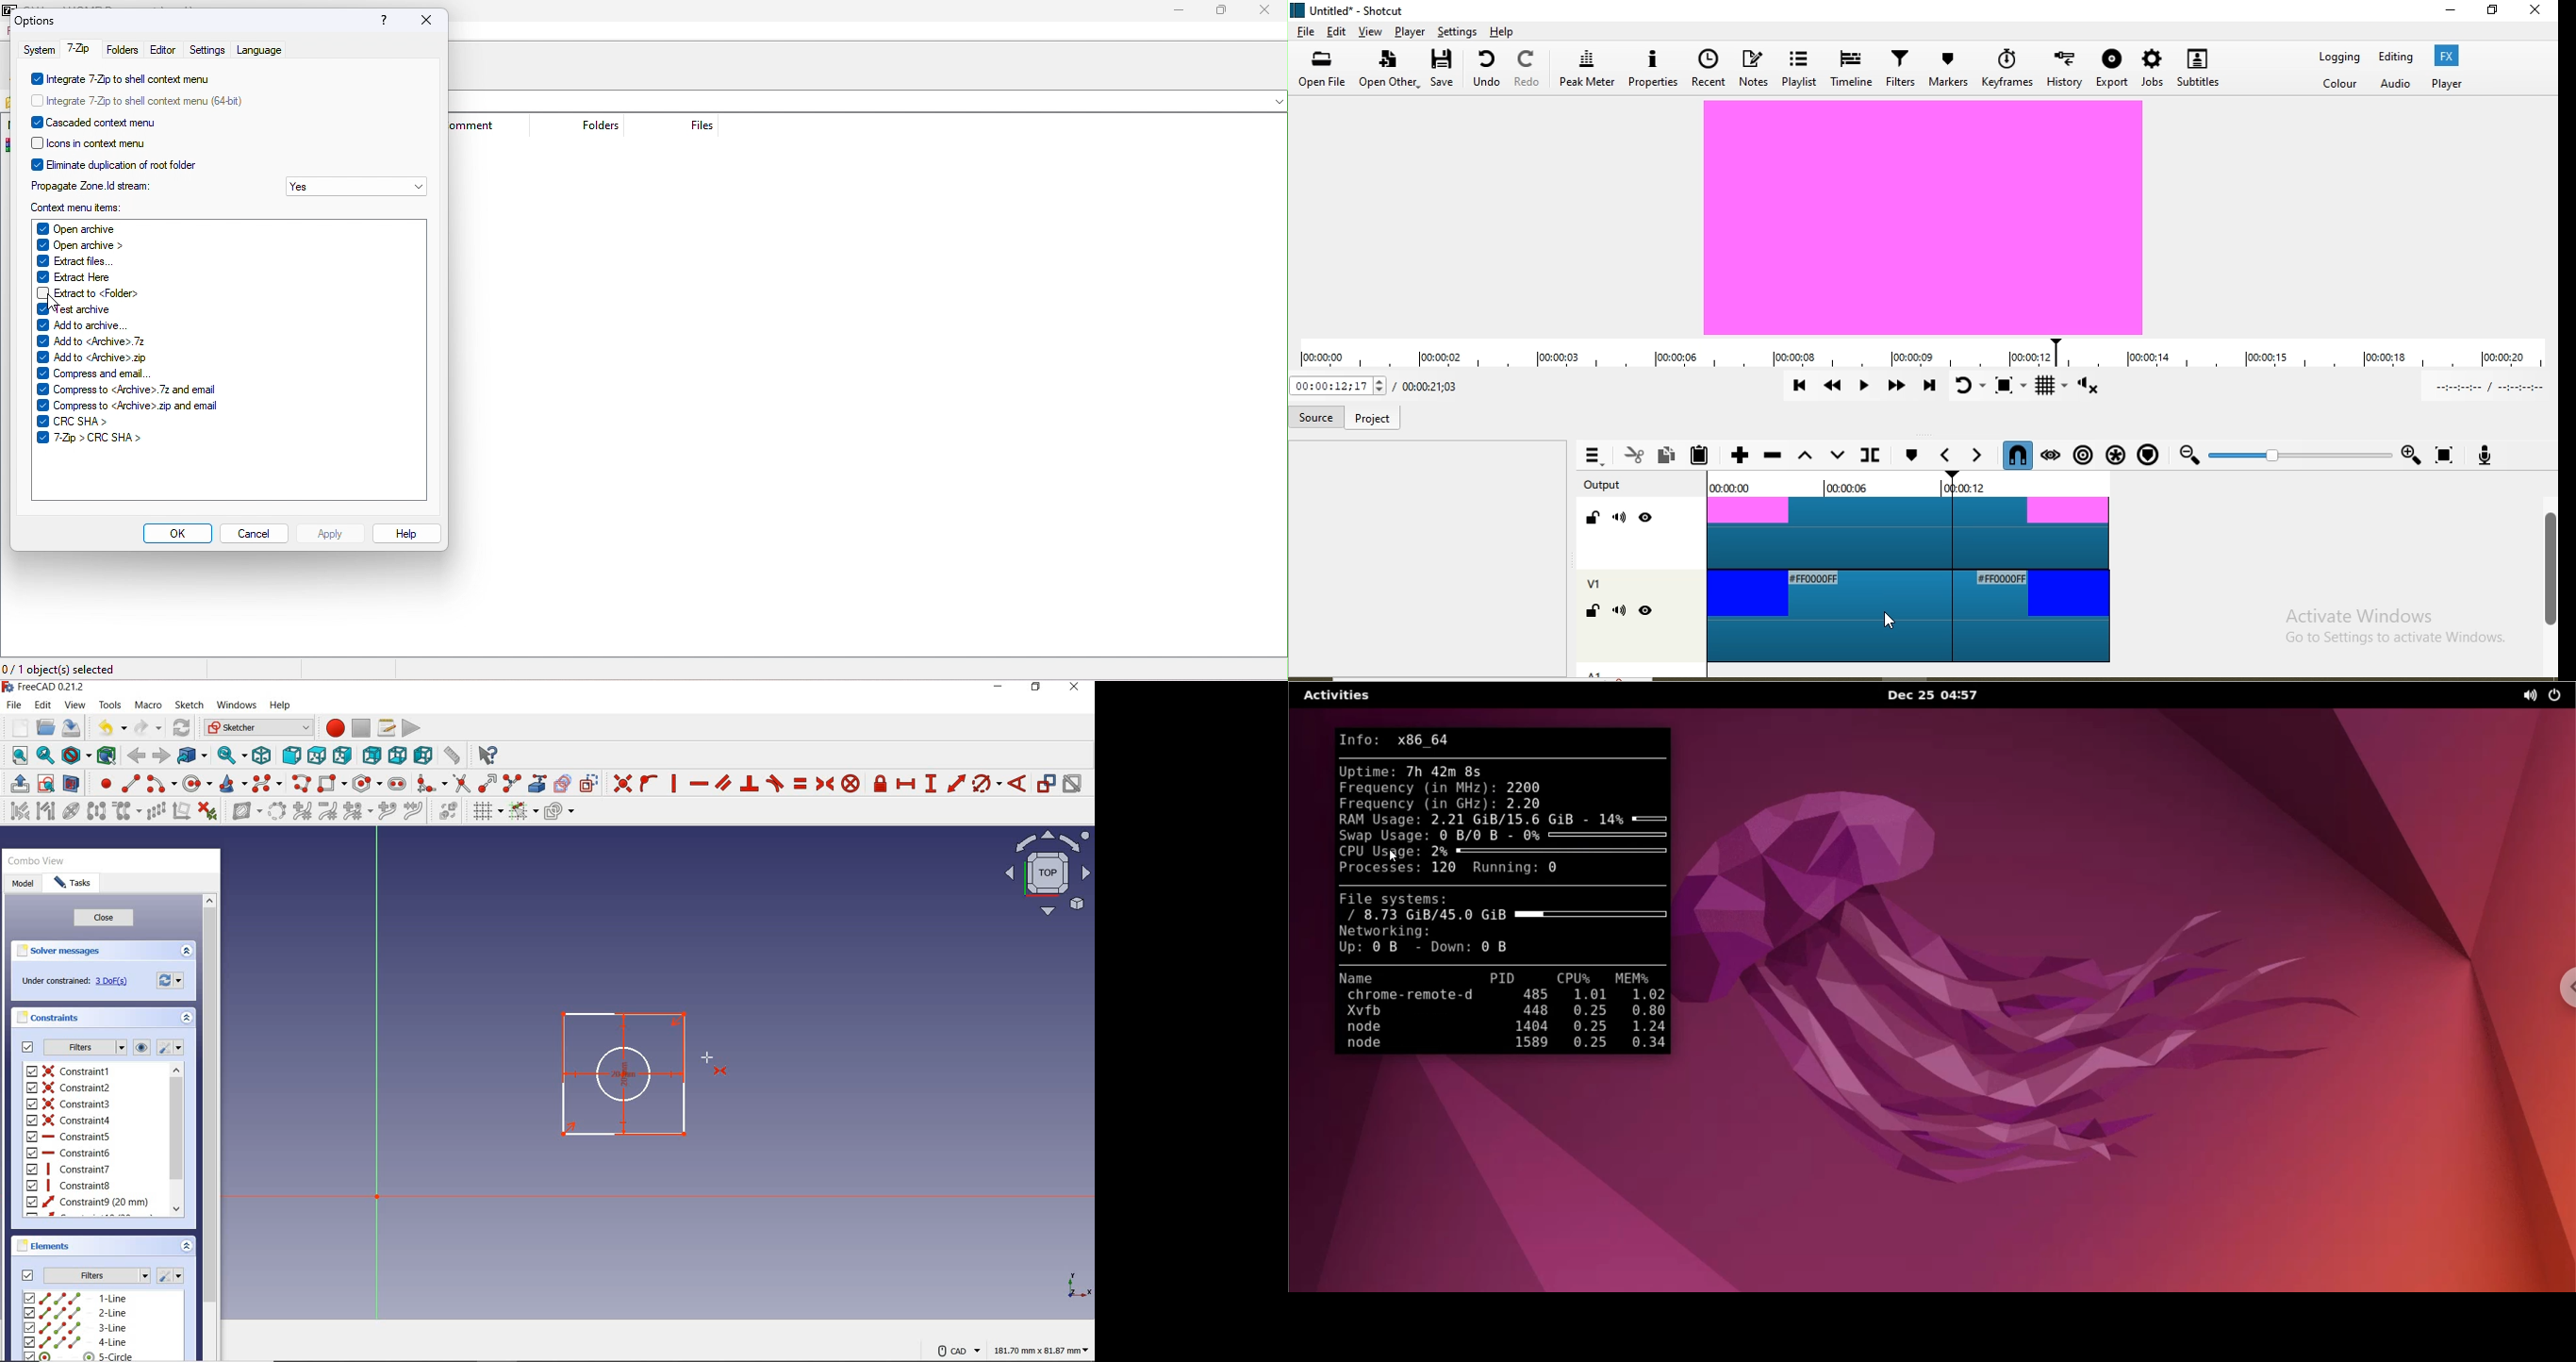 The height and width of the screenshot is (1372, 2576). Describe the element at coordinates (1773, 456) in the screenshot. I see `Ripple delete` at that location.